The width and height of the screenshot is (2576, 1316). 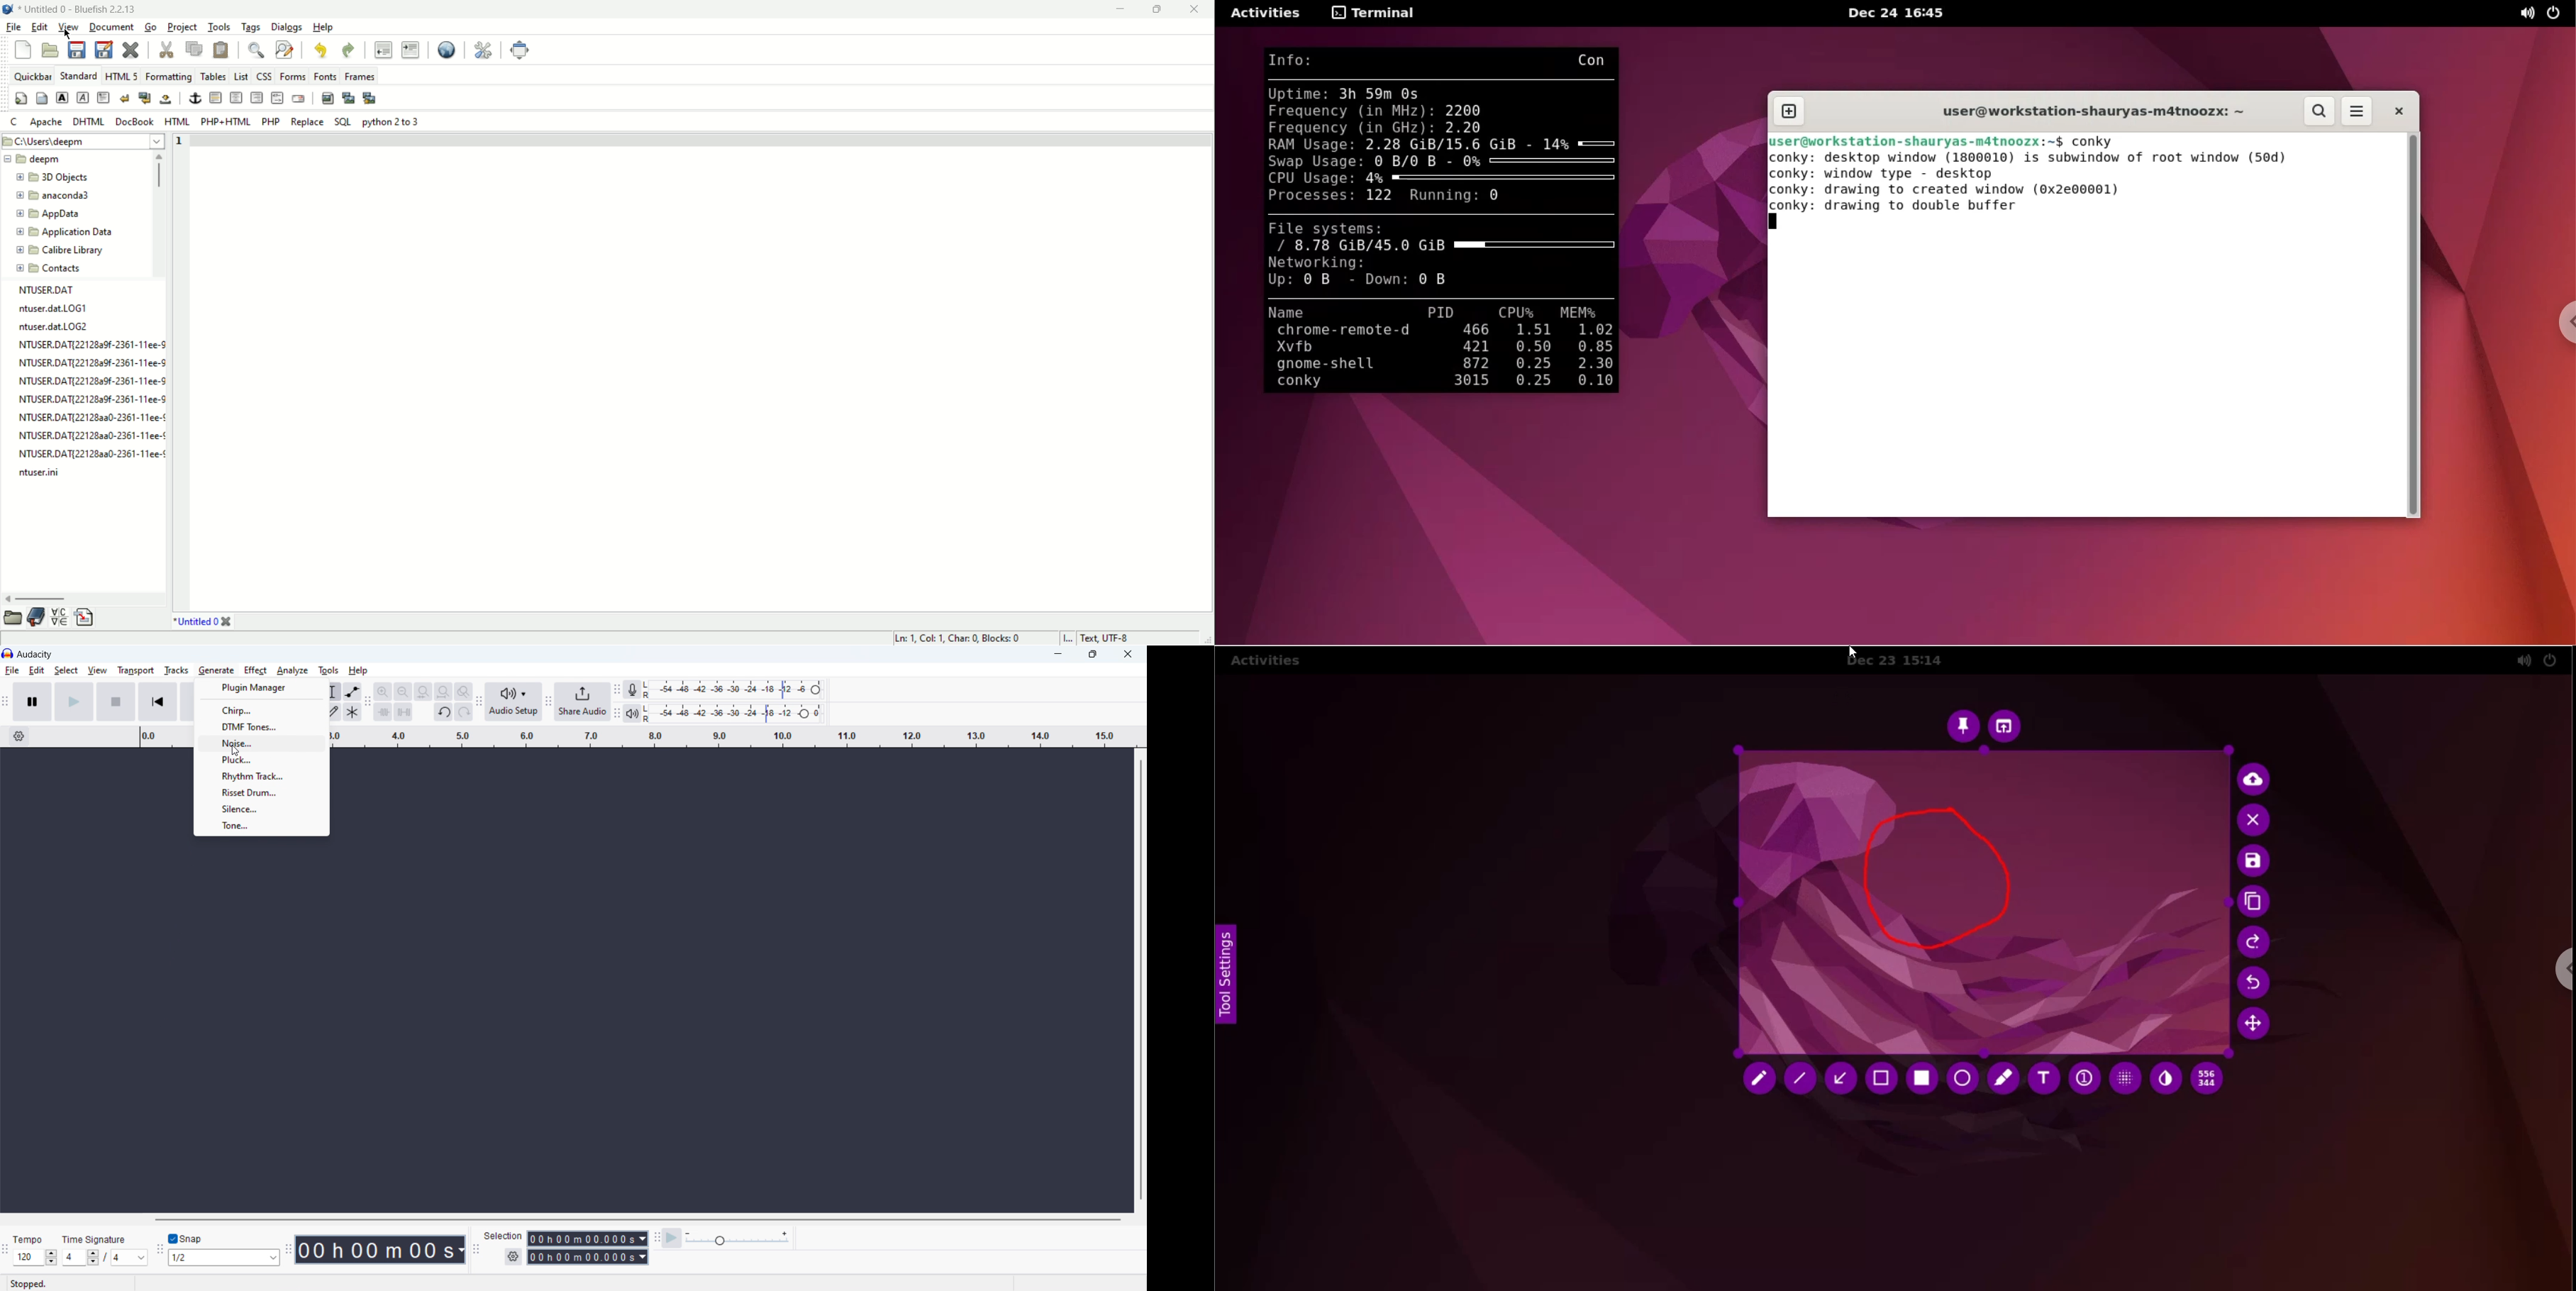 I want to click on email, so click(x=299, y=99).